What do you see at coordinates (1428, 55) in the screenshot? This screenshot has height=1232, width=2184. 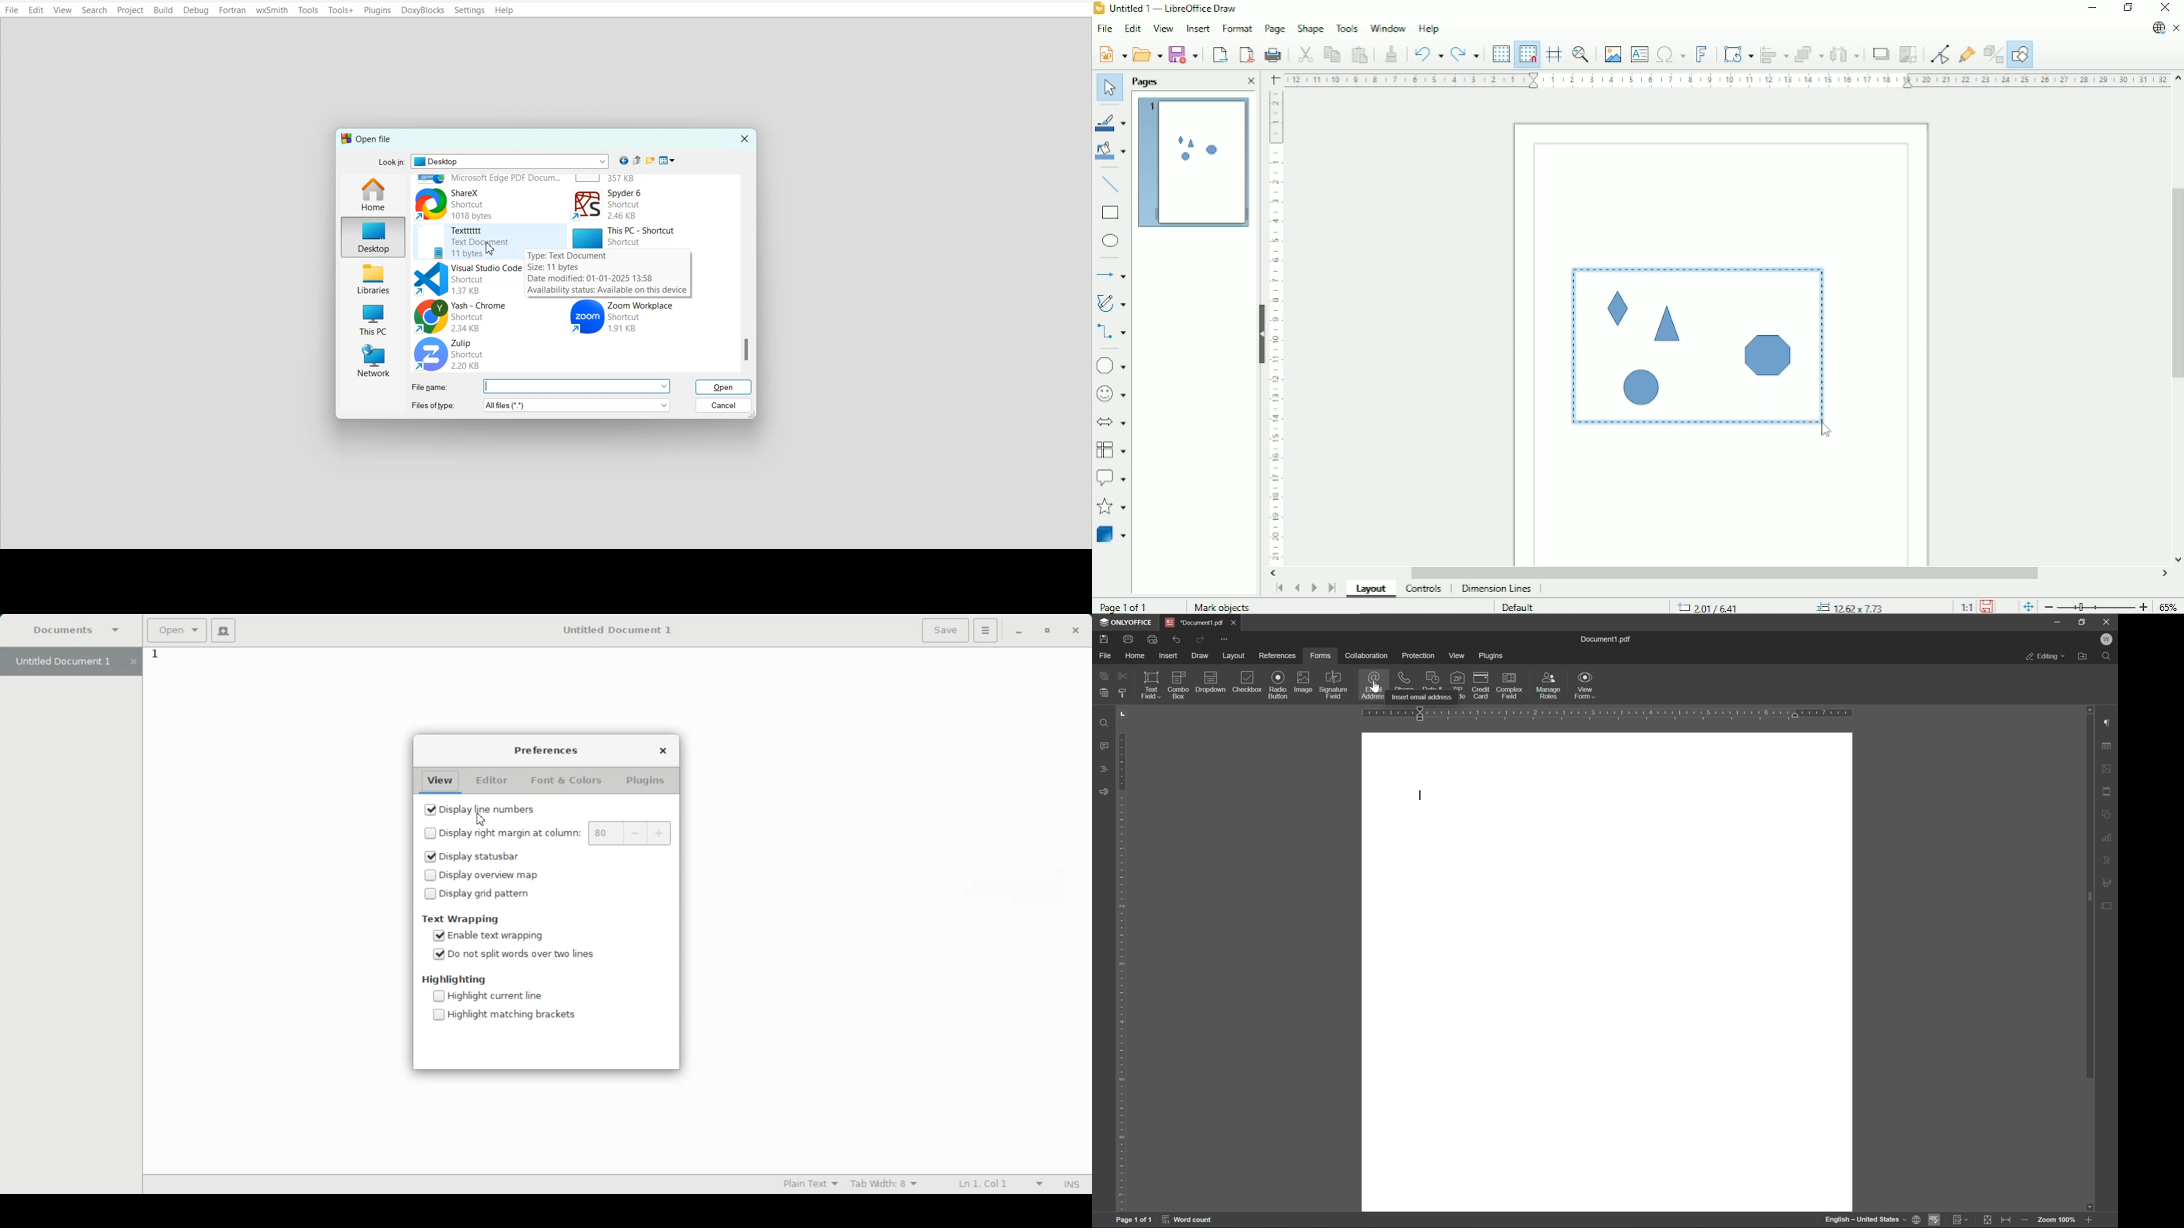 I see `Undo` at bounding box center [1428, 55].